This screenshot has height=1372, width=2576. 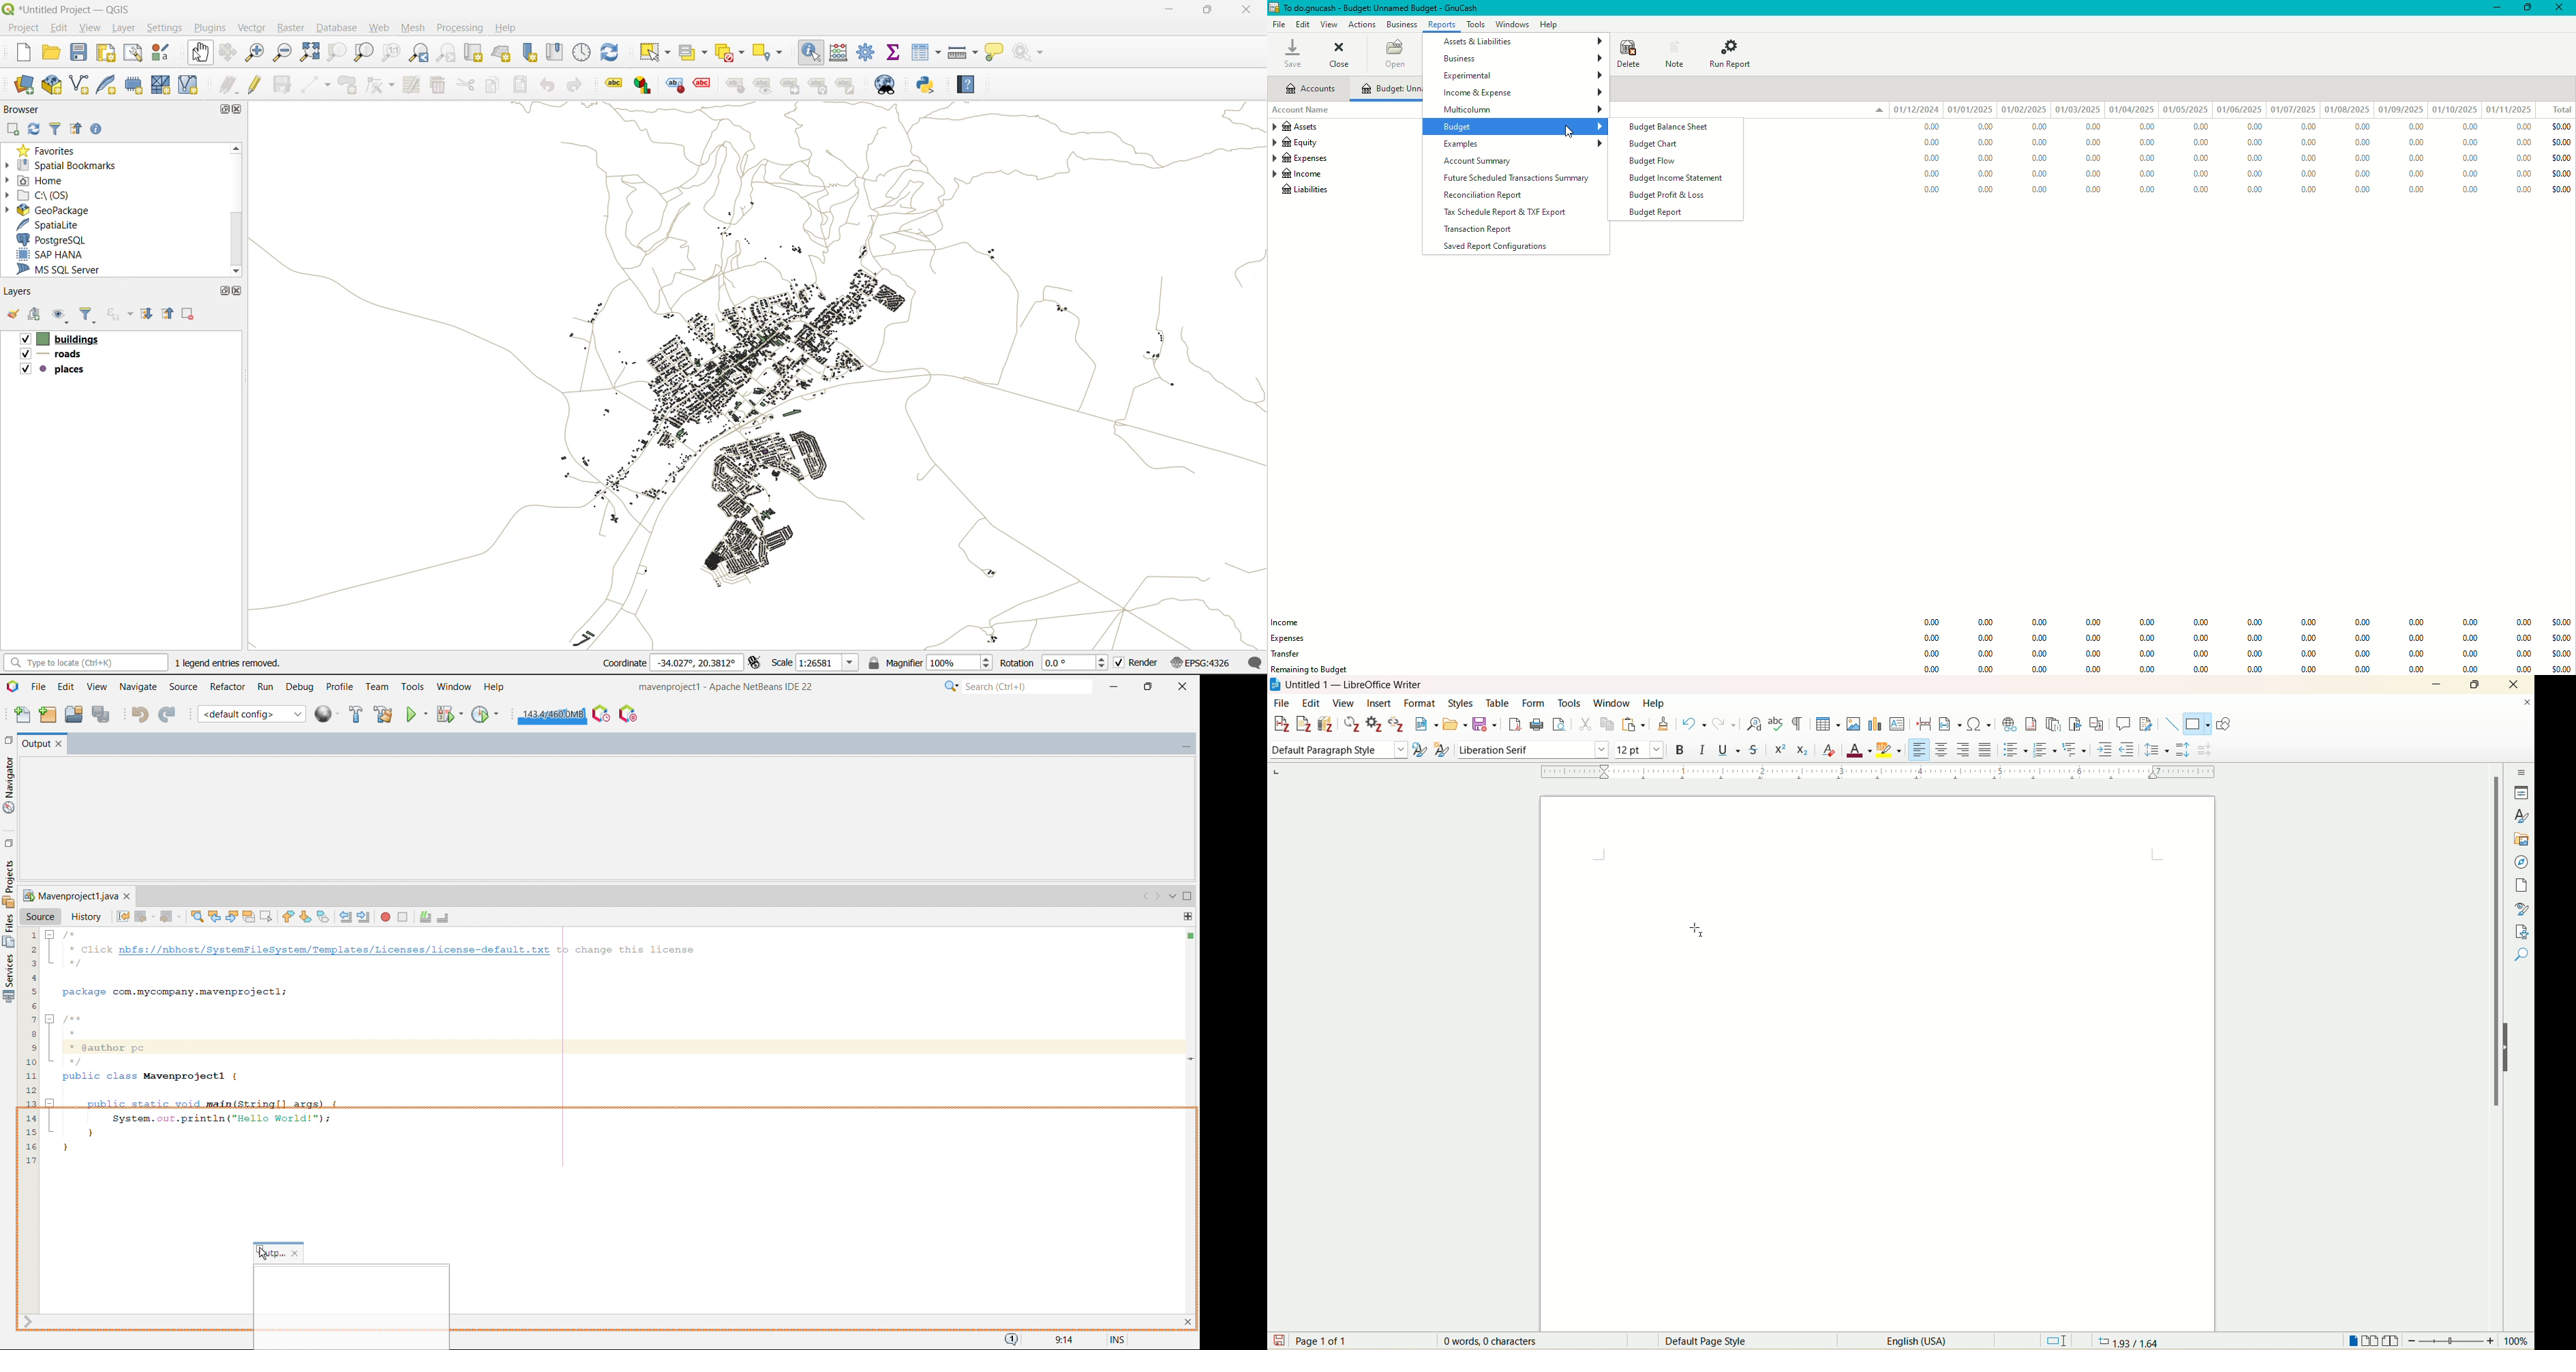 I want to click on Restore, so click(x=2528, y=8).